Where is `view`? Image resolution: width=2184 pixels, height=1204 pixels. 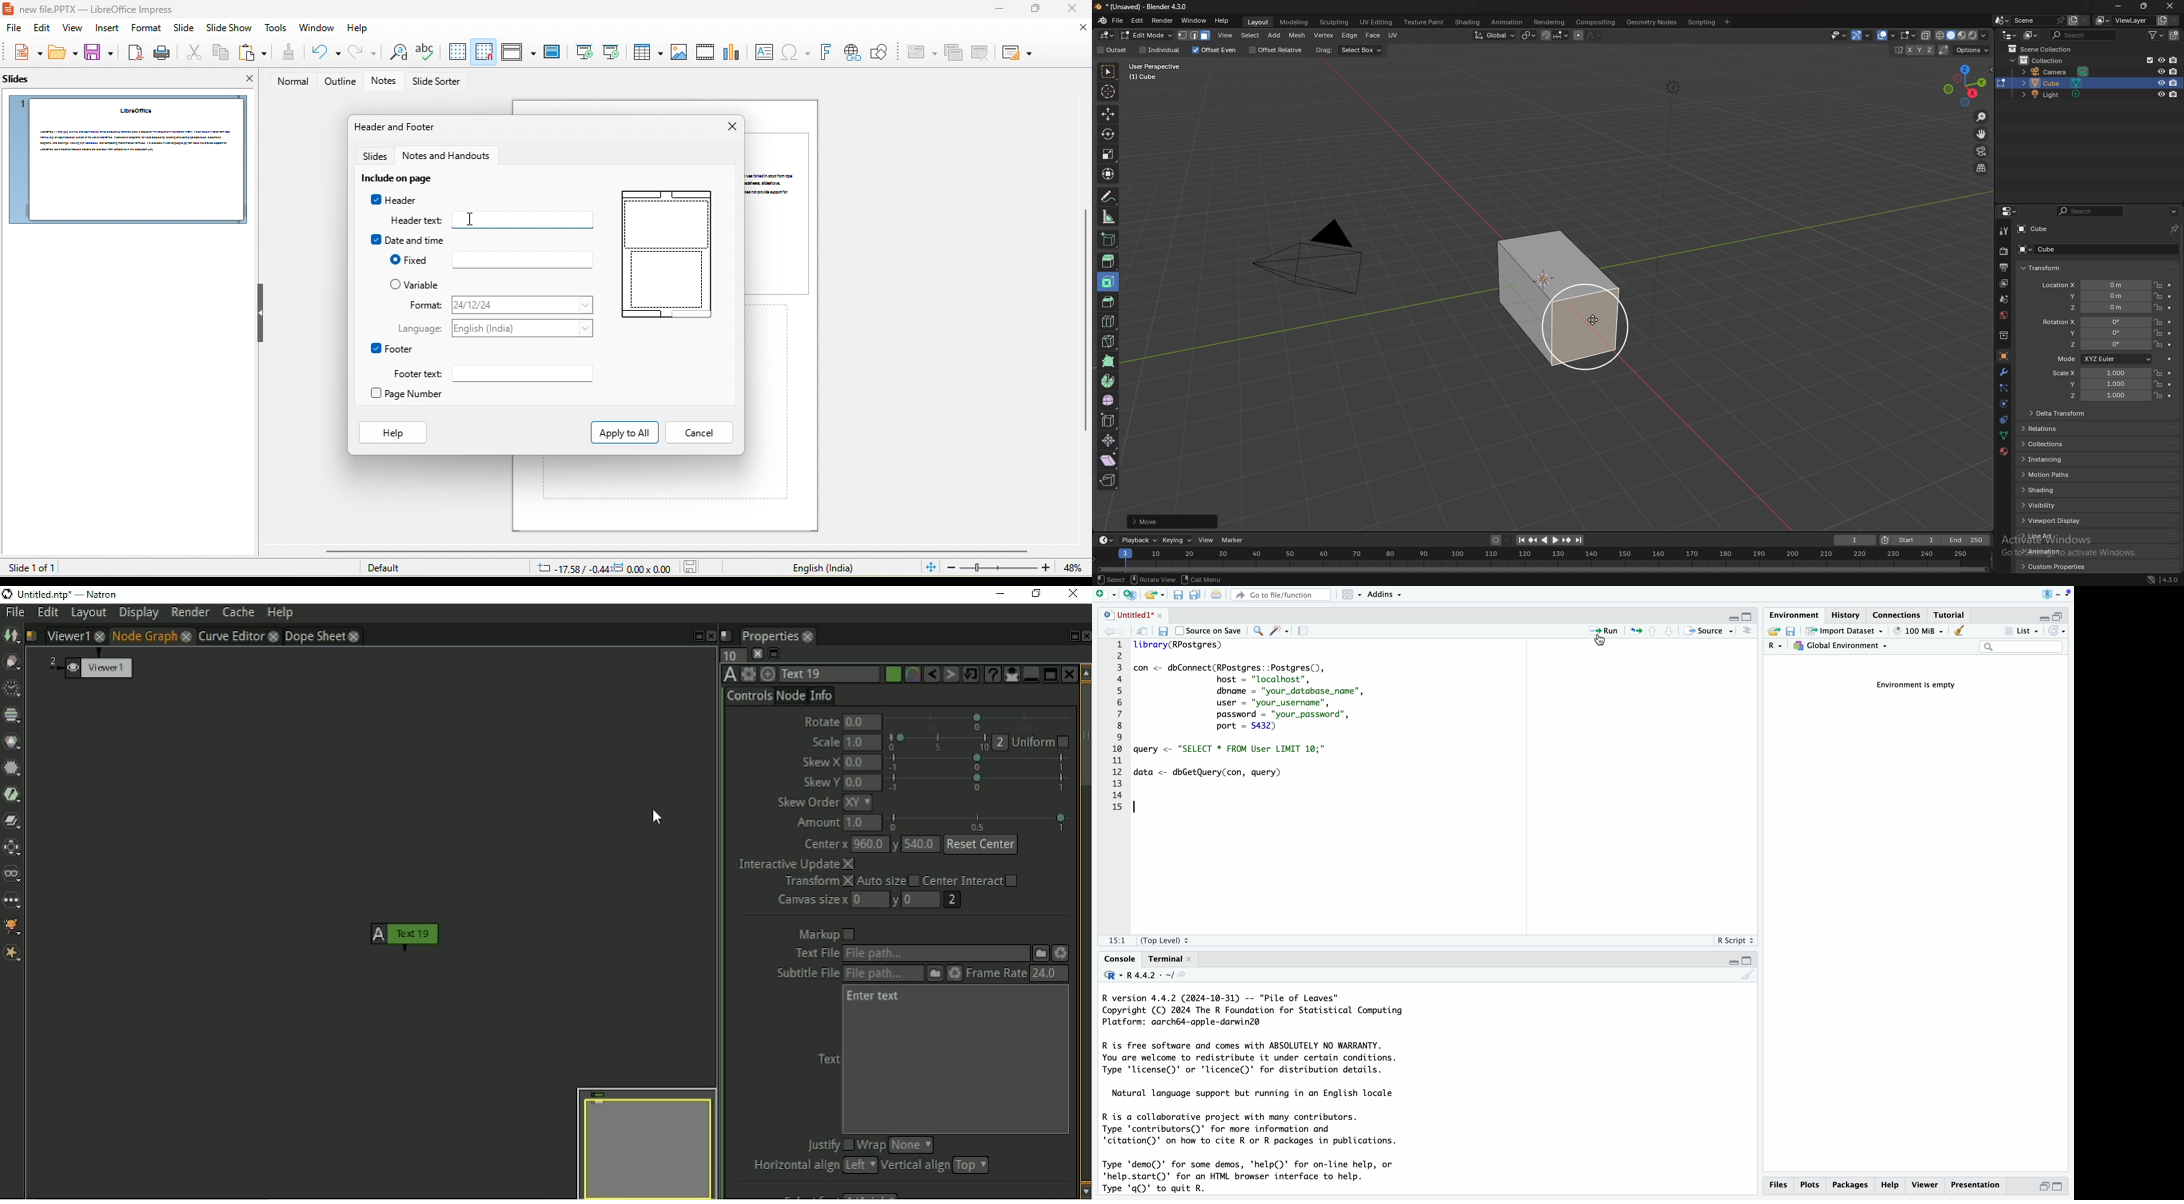
view is located at coordinates (1226, 35).